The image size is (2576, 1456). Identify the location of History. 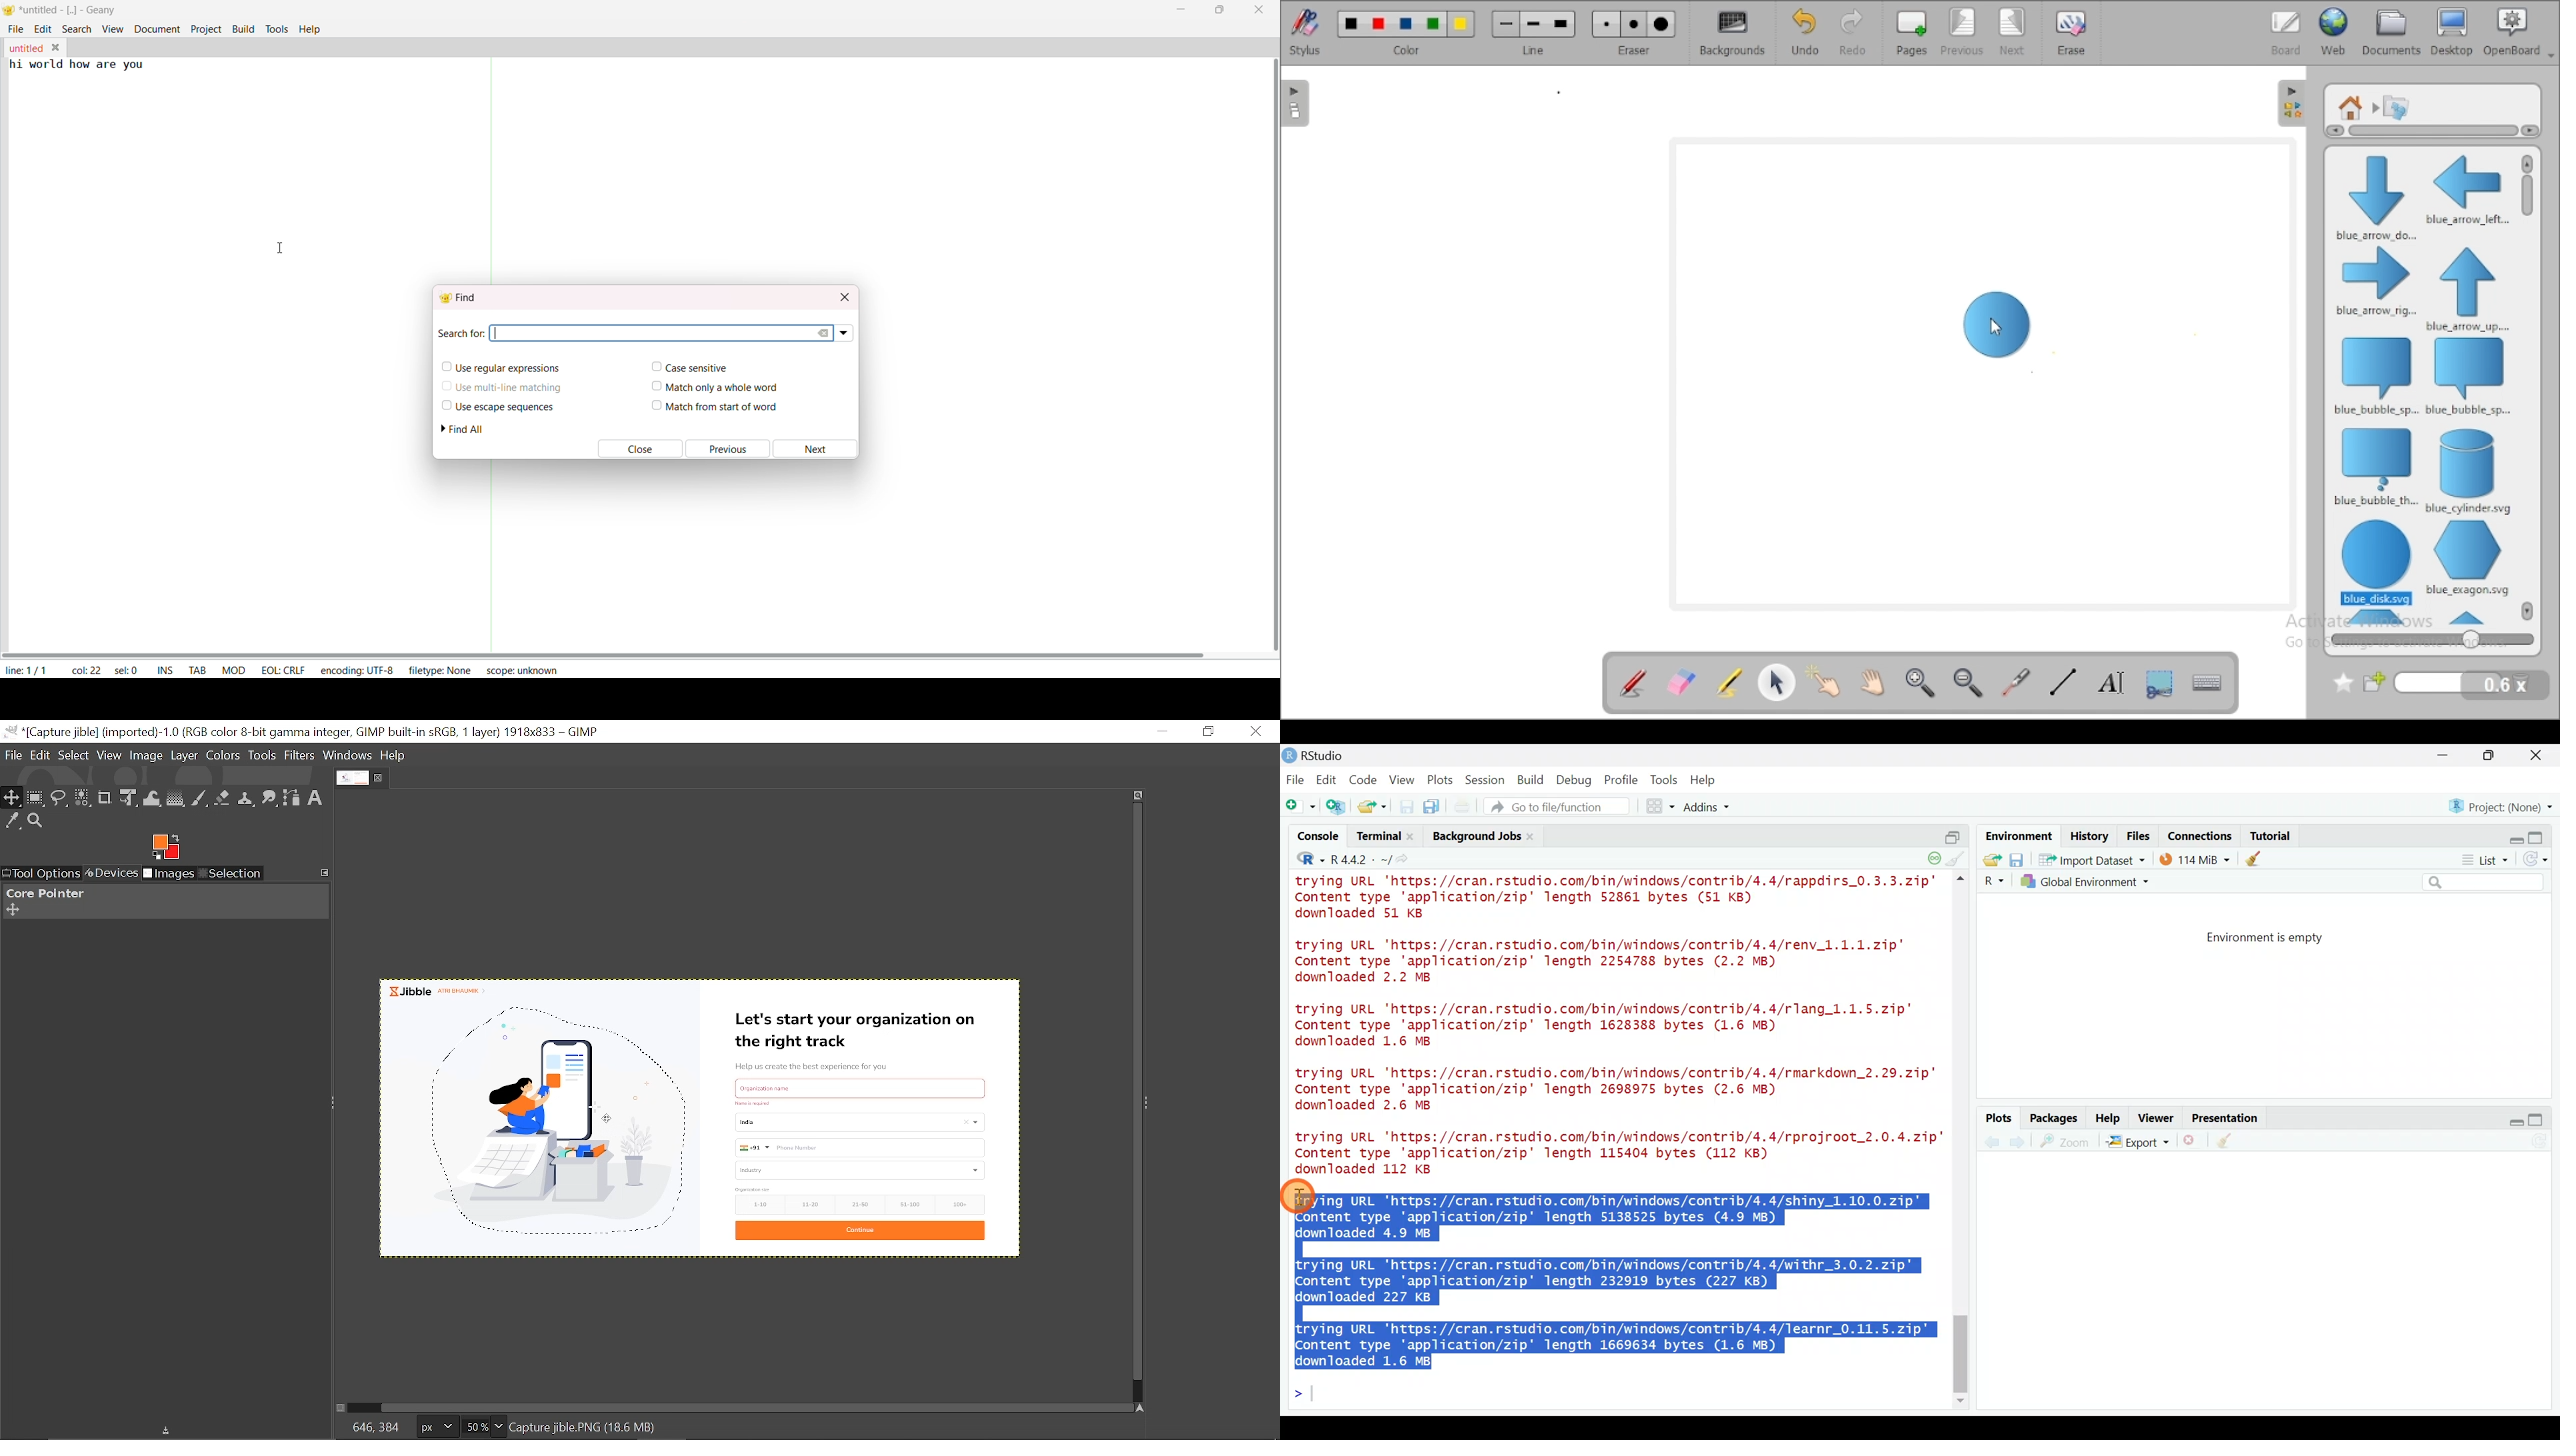
(2089, 835).